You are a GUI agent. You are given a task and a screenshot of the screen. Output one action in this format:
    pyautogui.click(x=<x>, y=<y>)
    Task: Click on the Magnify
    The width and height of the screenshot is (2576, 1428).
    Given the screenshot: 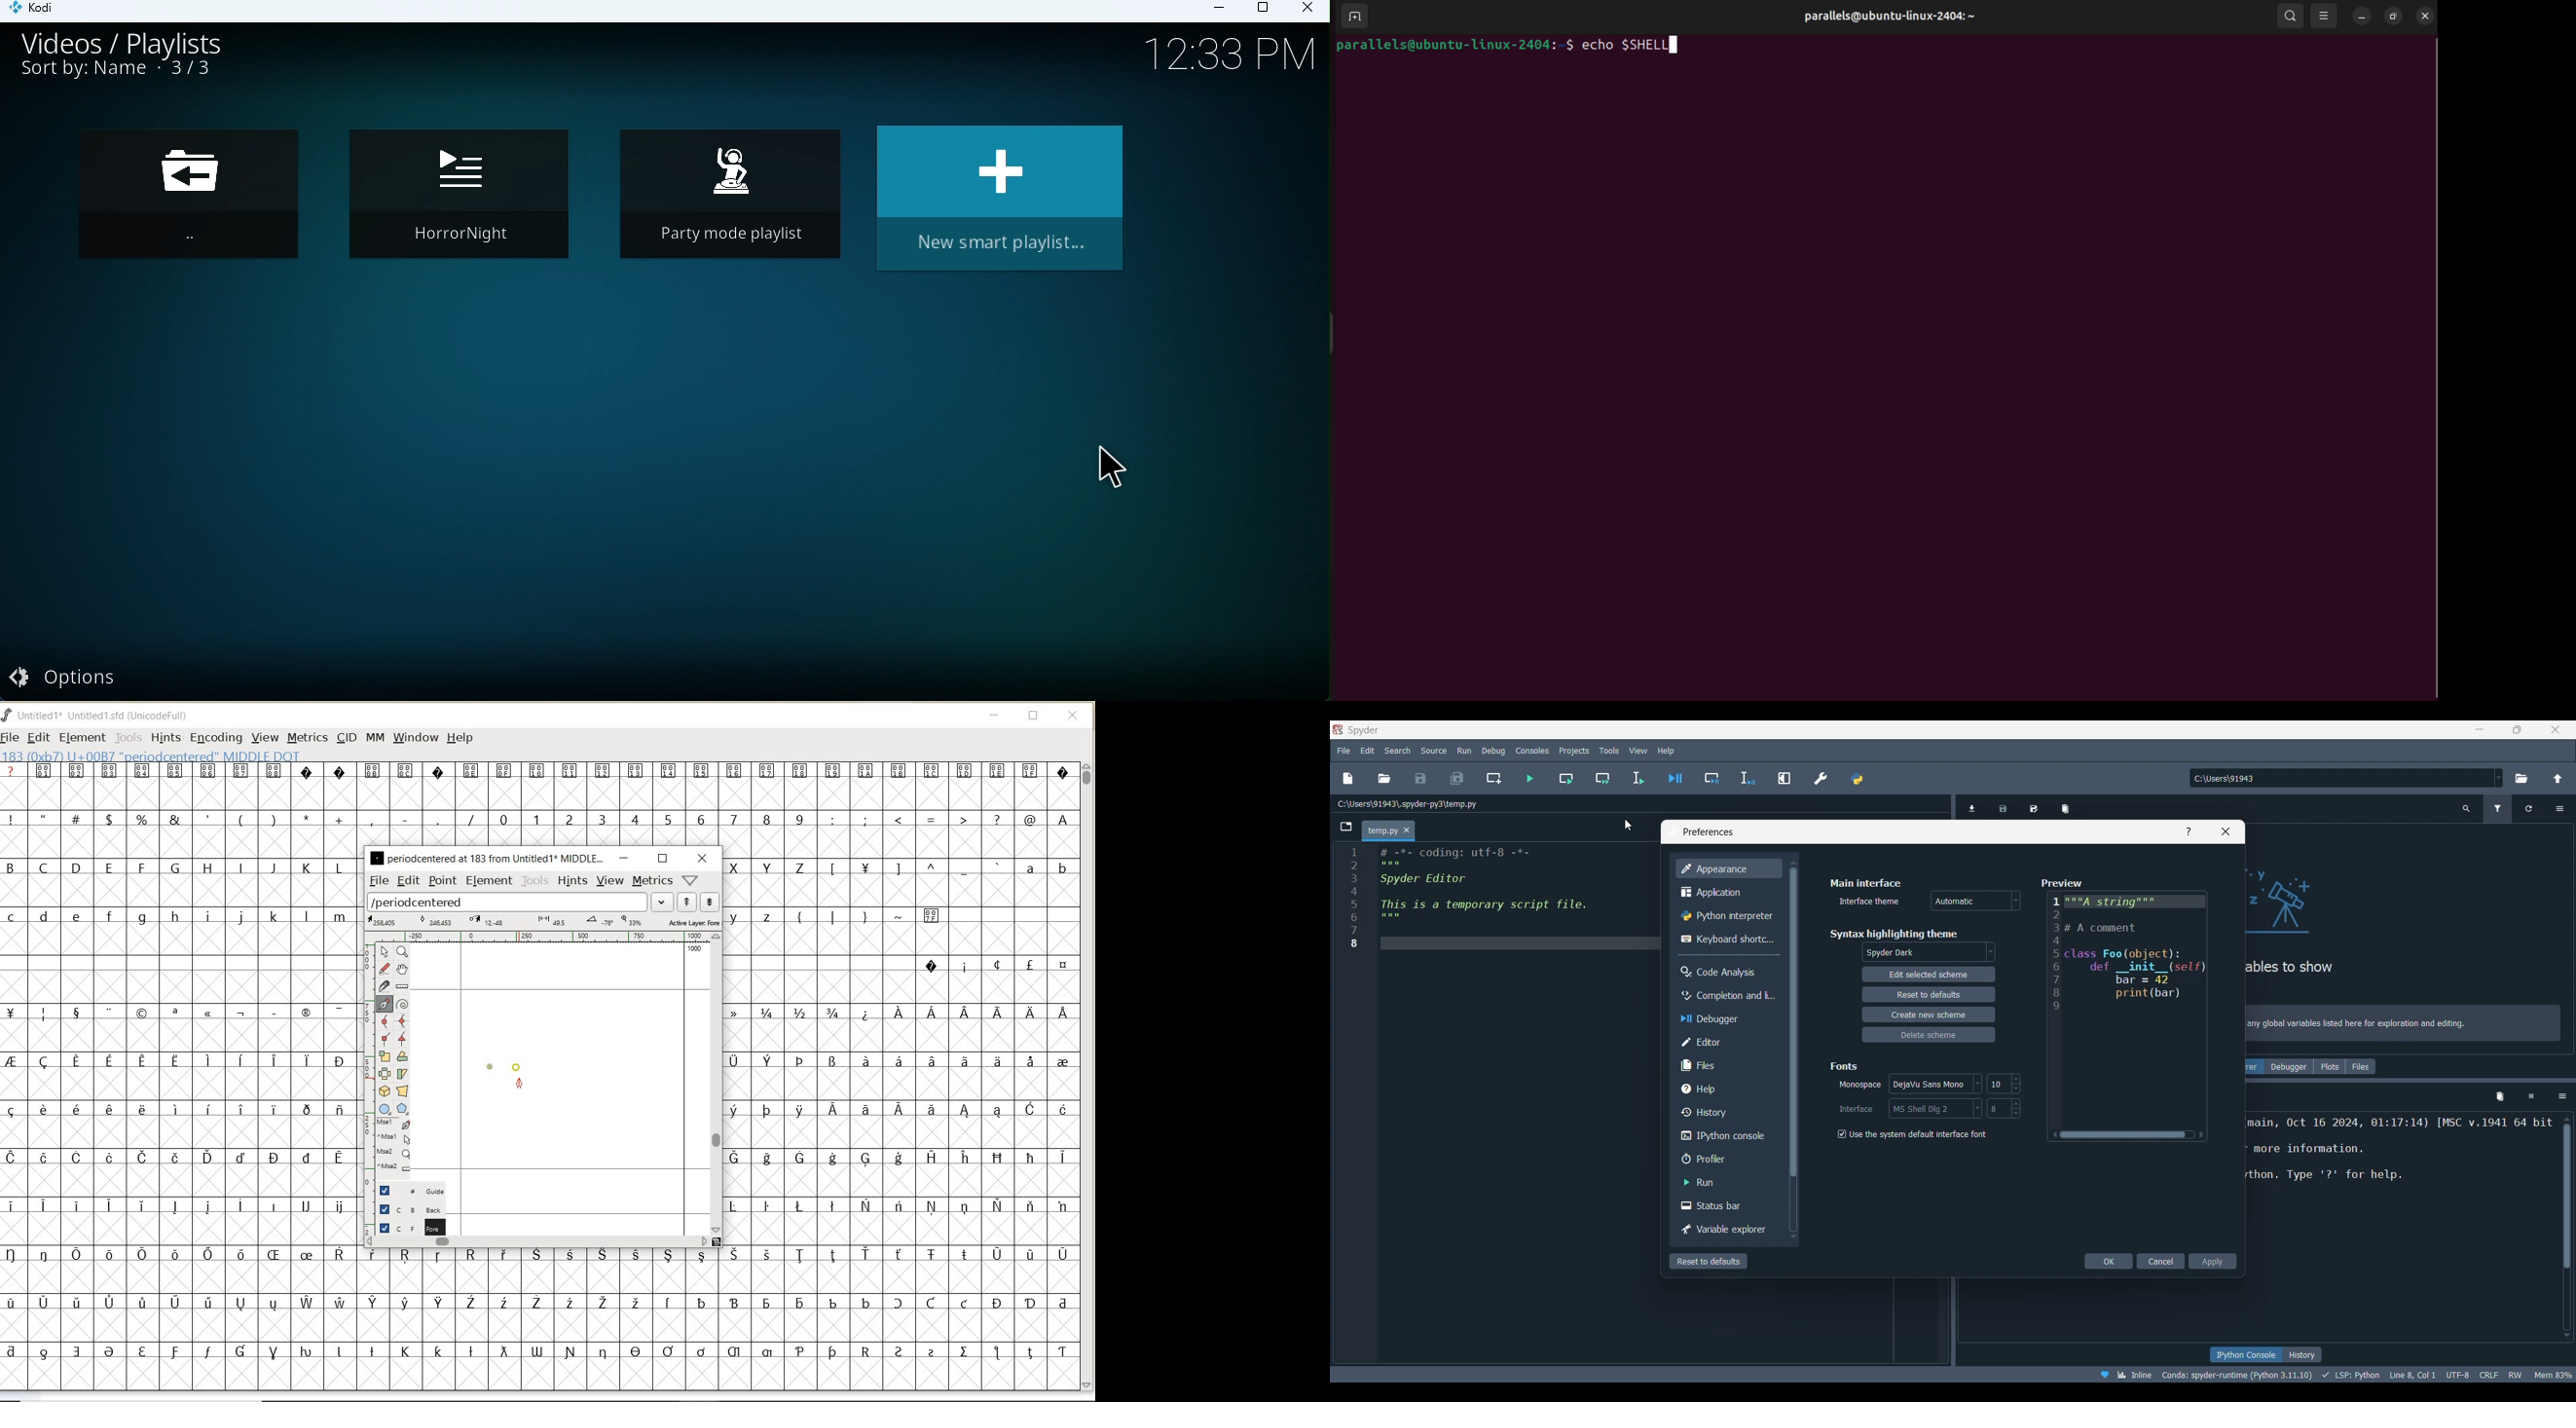 What is the action you would take?
    pyautogui.click(x=402, y=952)
    